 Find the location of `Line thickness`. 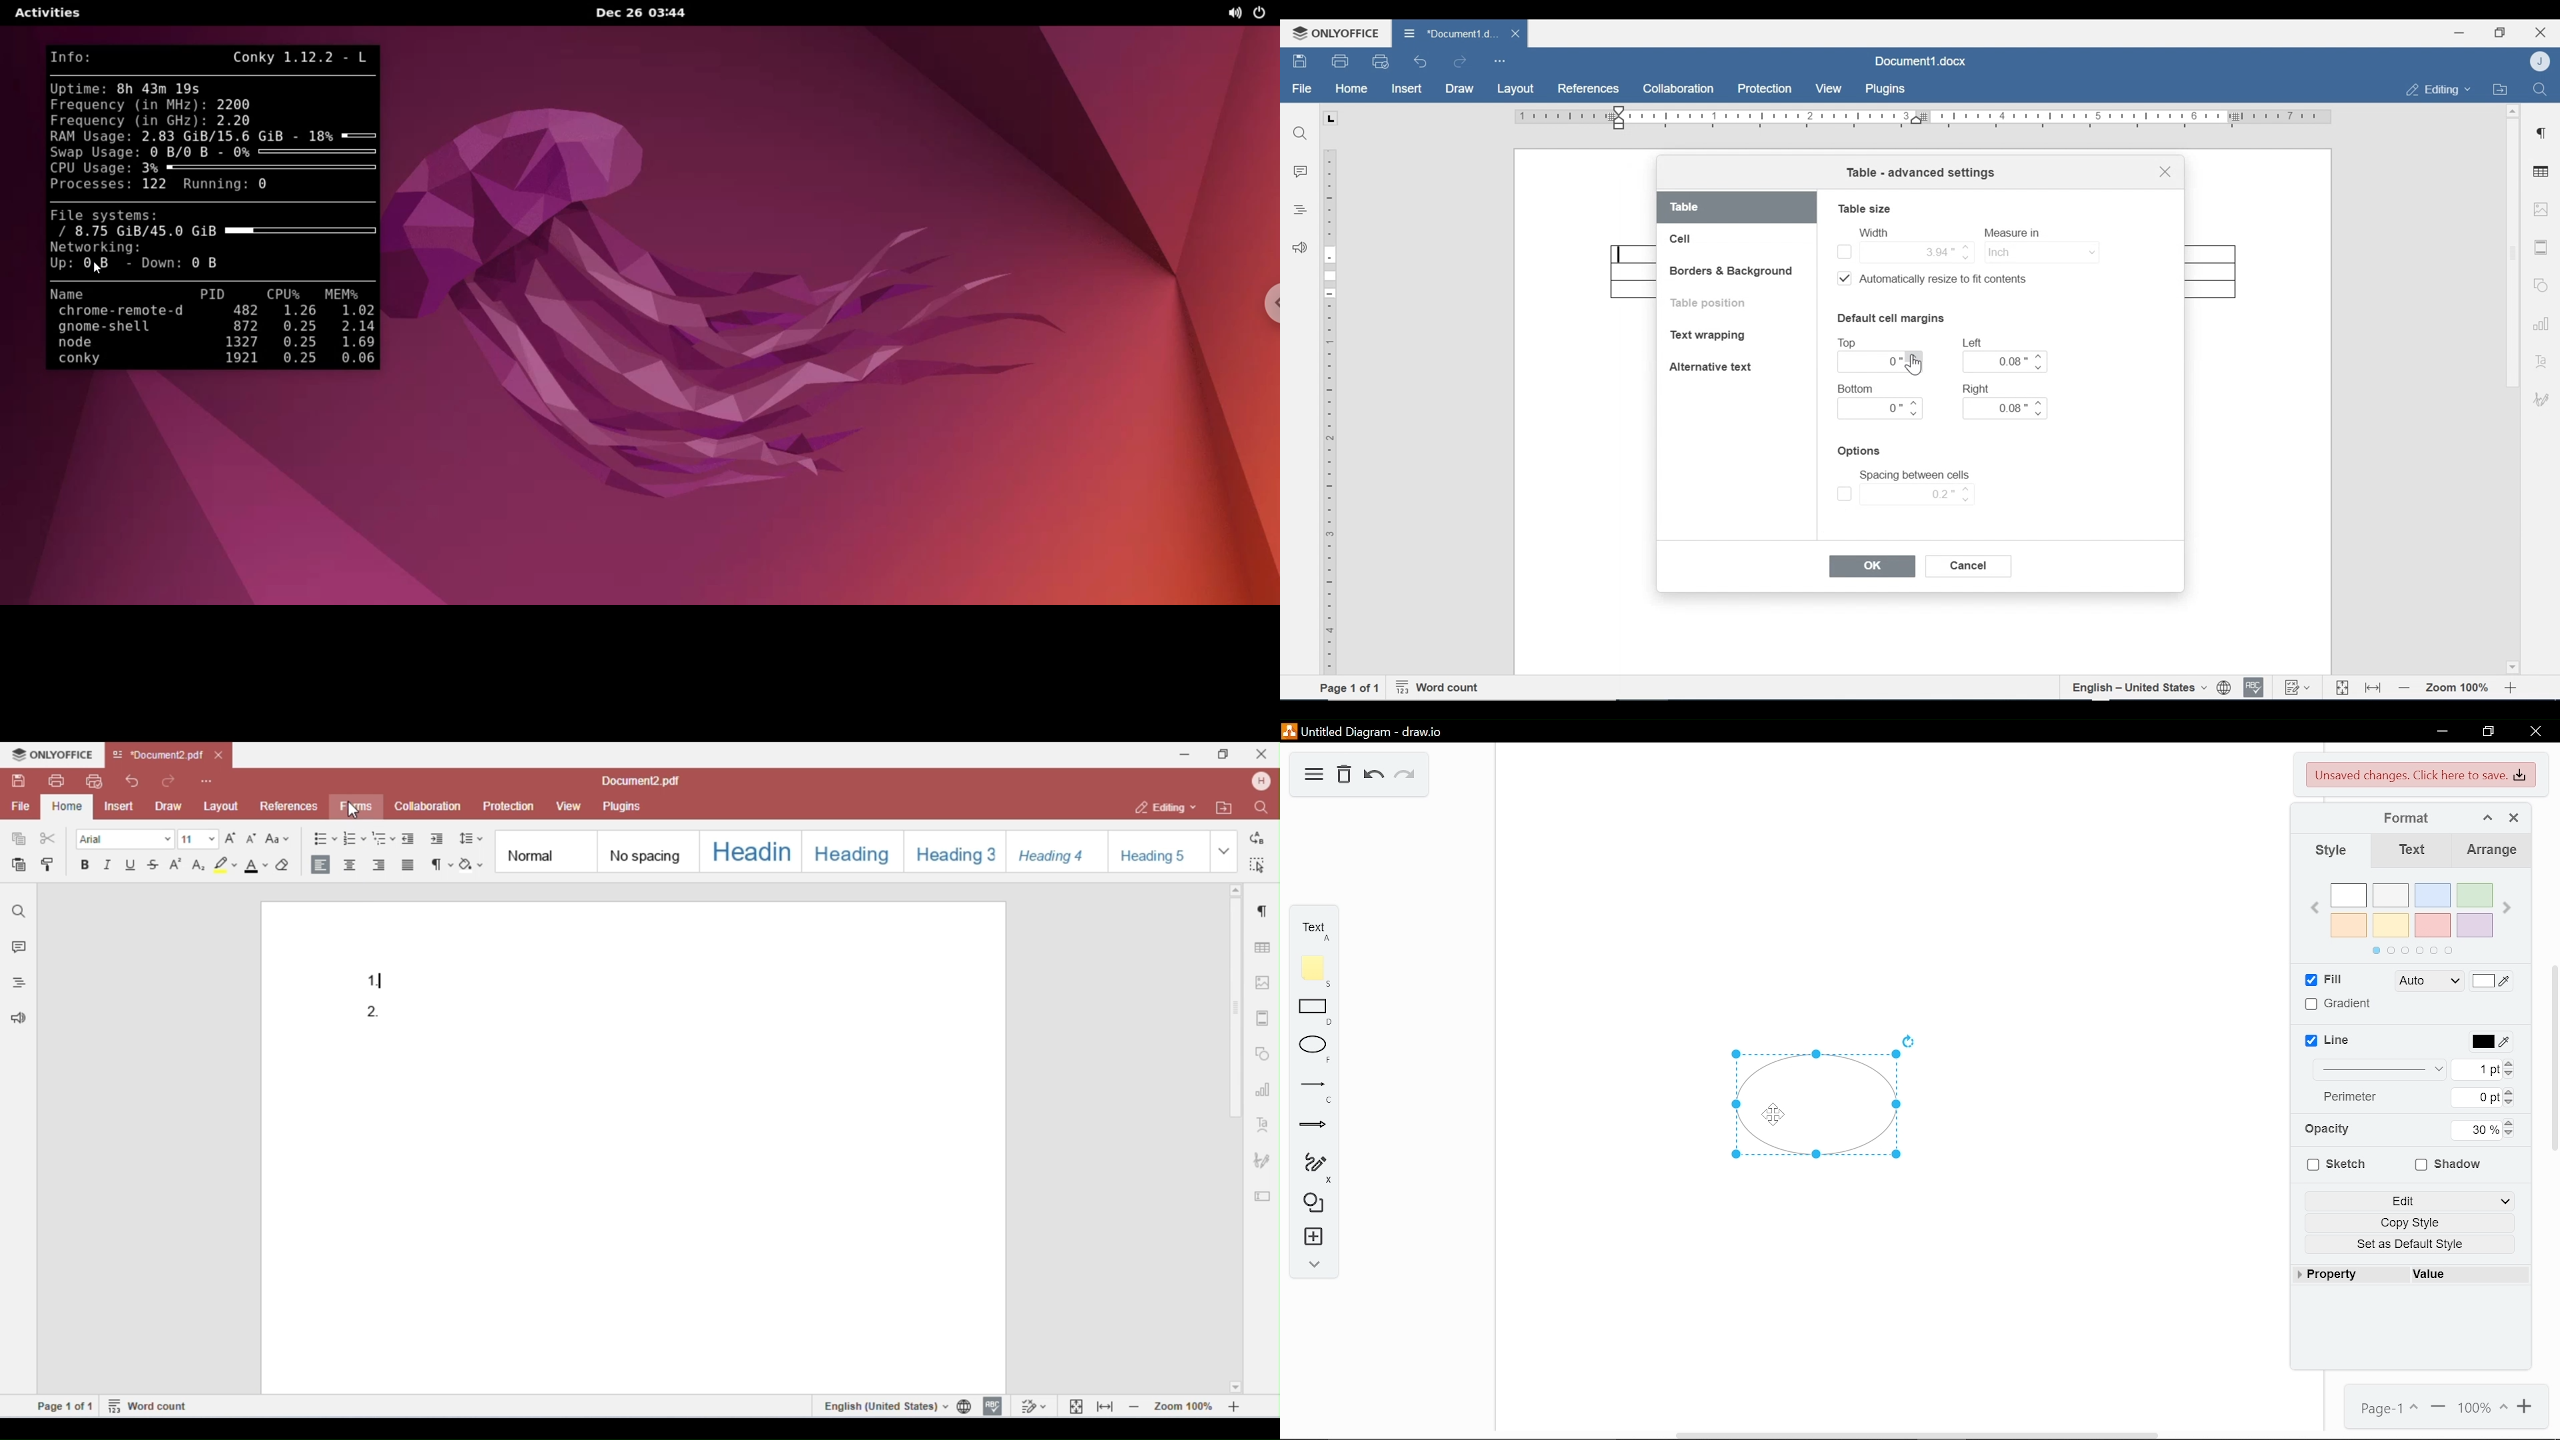

Line thickness is located at coordinates (2382, 1069).